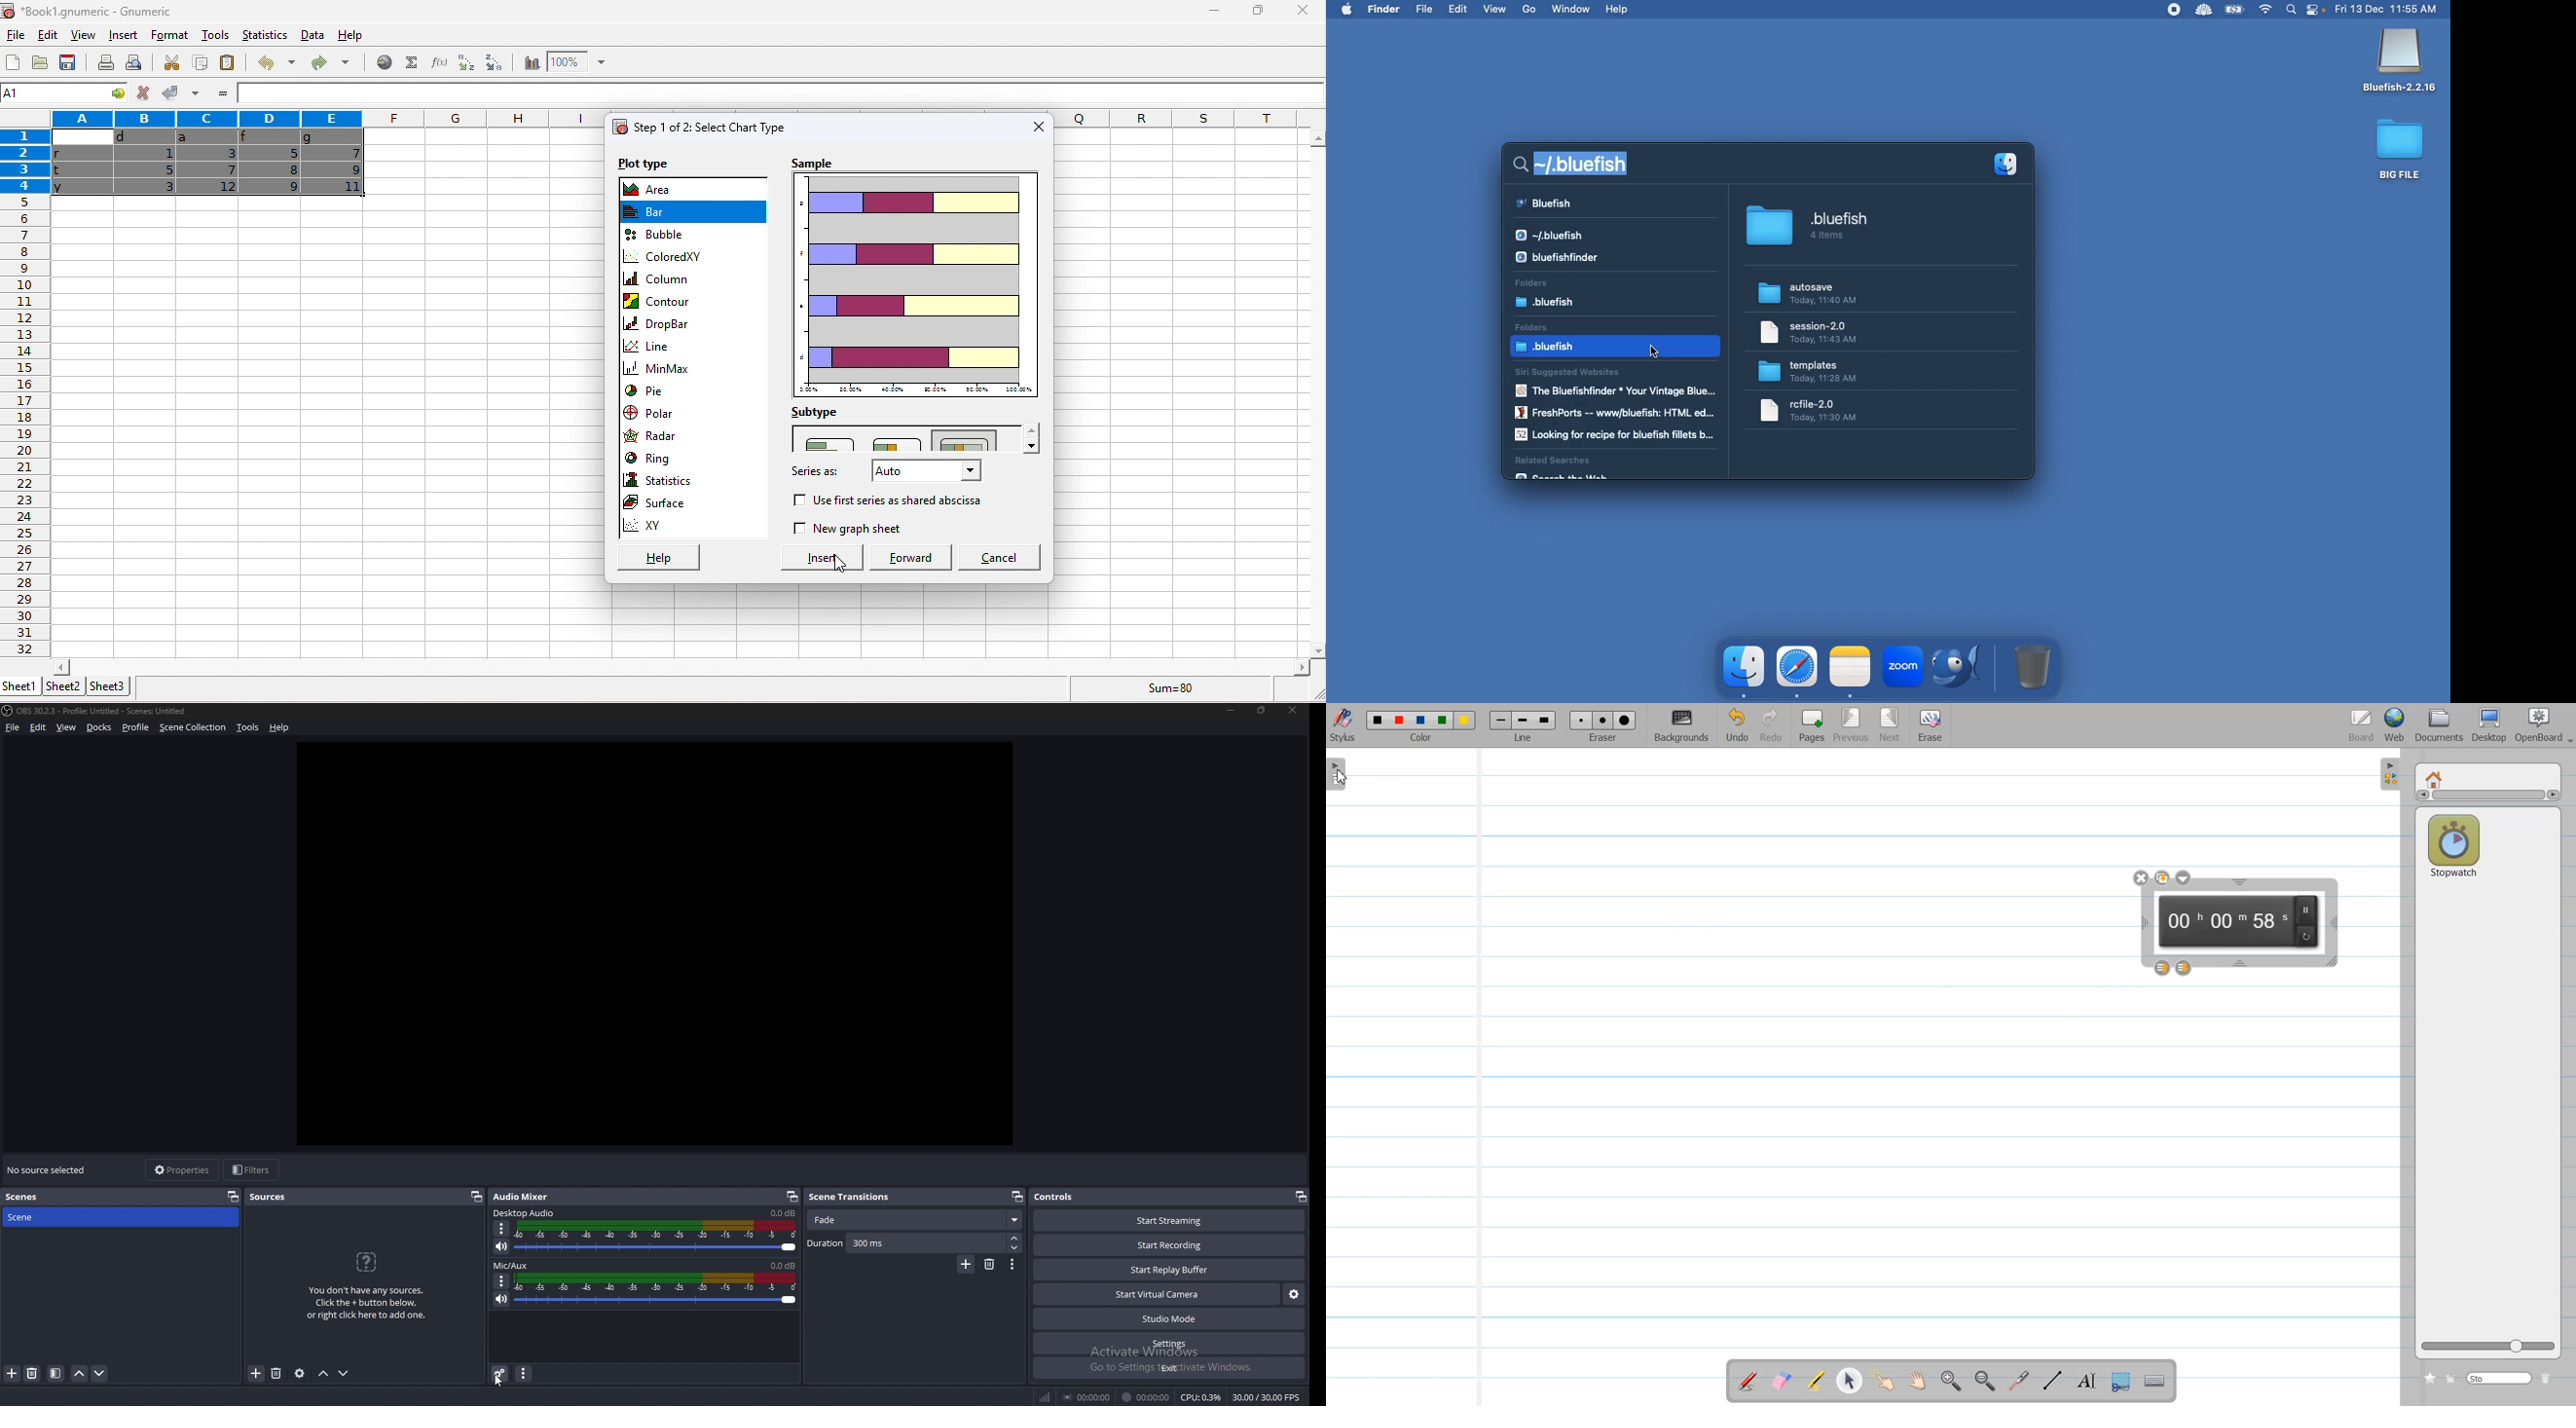 This screenshot has width=2576, height=1428. Describe the element at coordinates (1158, 1295) in the screenshot. I see `start virtual camera` at that location.